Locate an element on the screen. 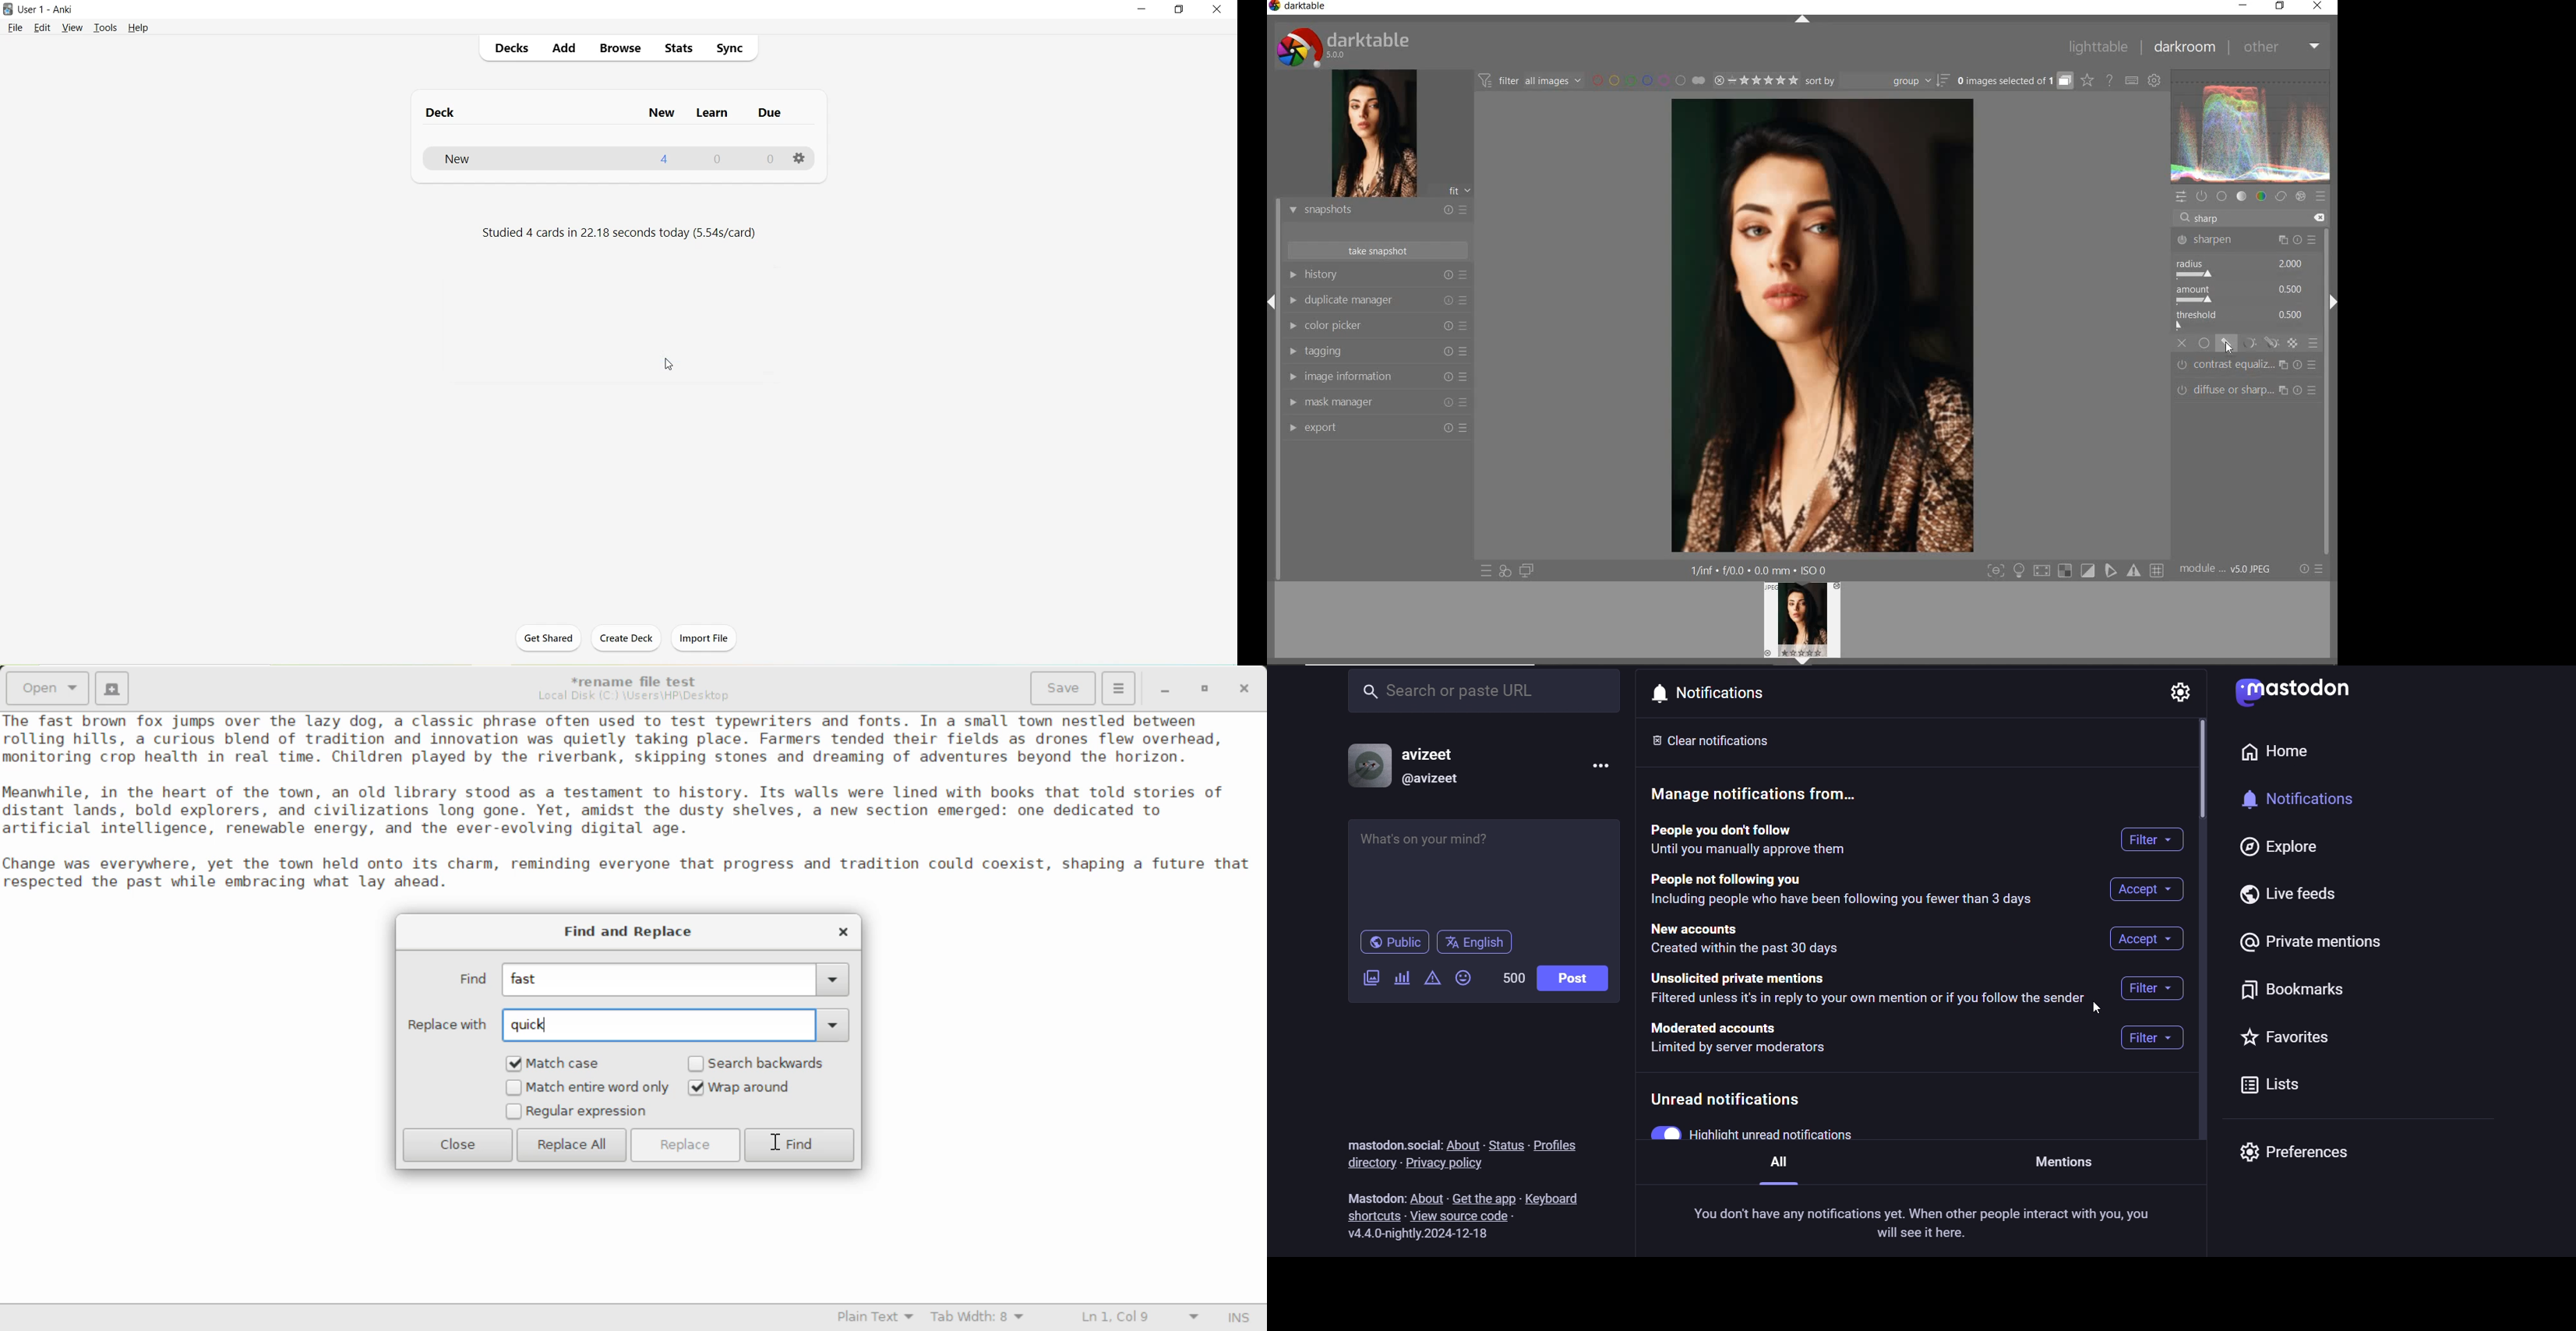  threshold is located at coordinates (2243, 320).